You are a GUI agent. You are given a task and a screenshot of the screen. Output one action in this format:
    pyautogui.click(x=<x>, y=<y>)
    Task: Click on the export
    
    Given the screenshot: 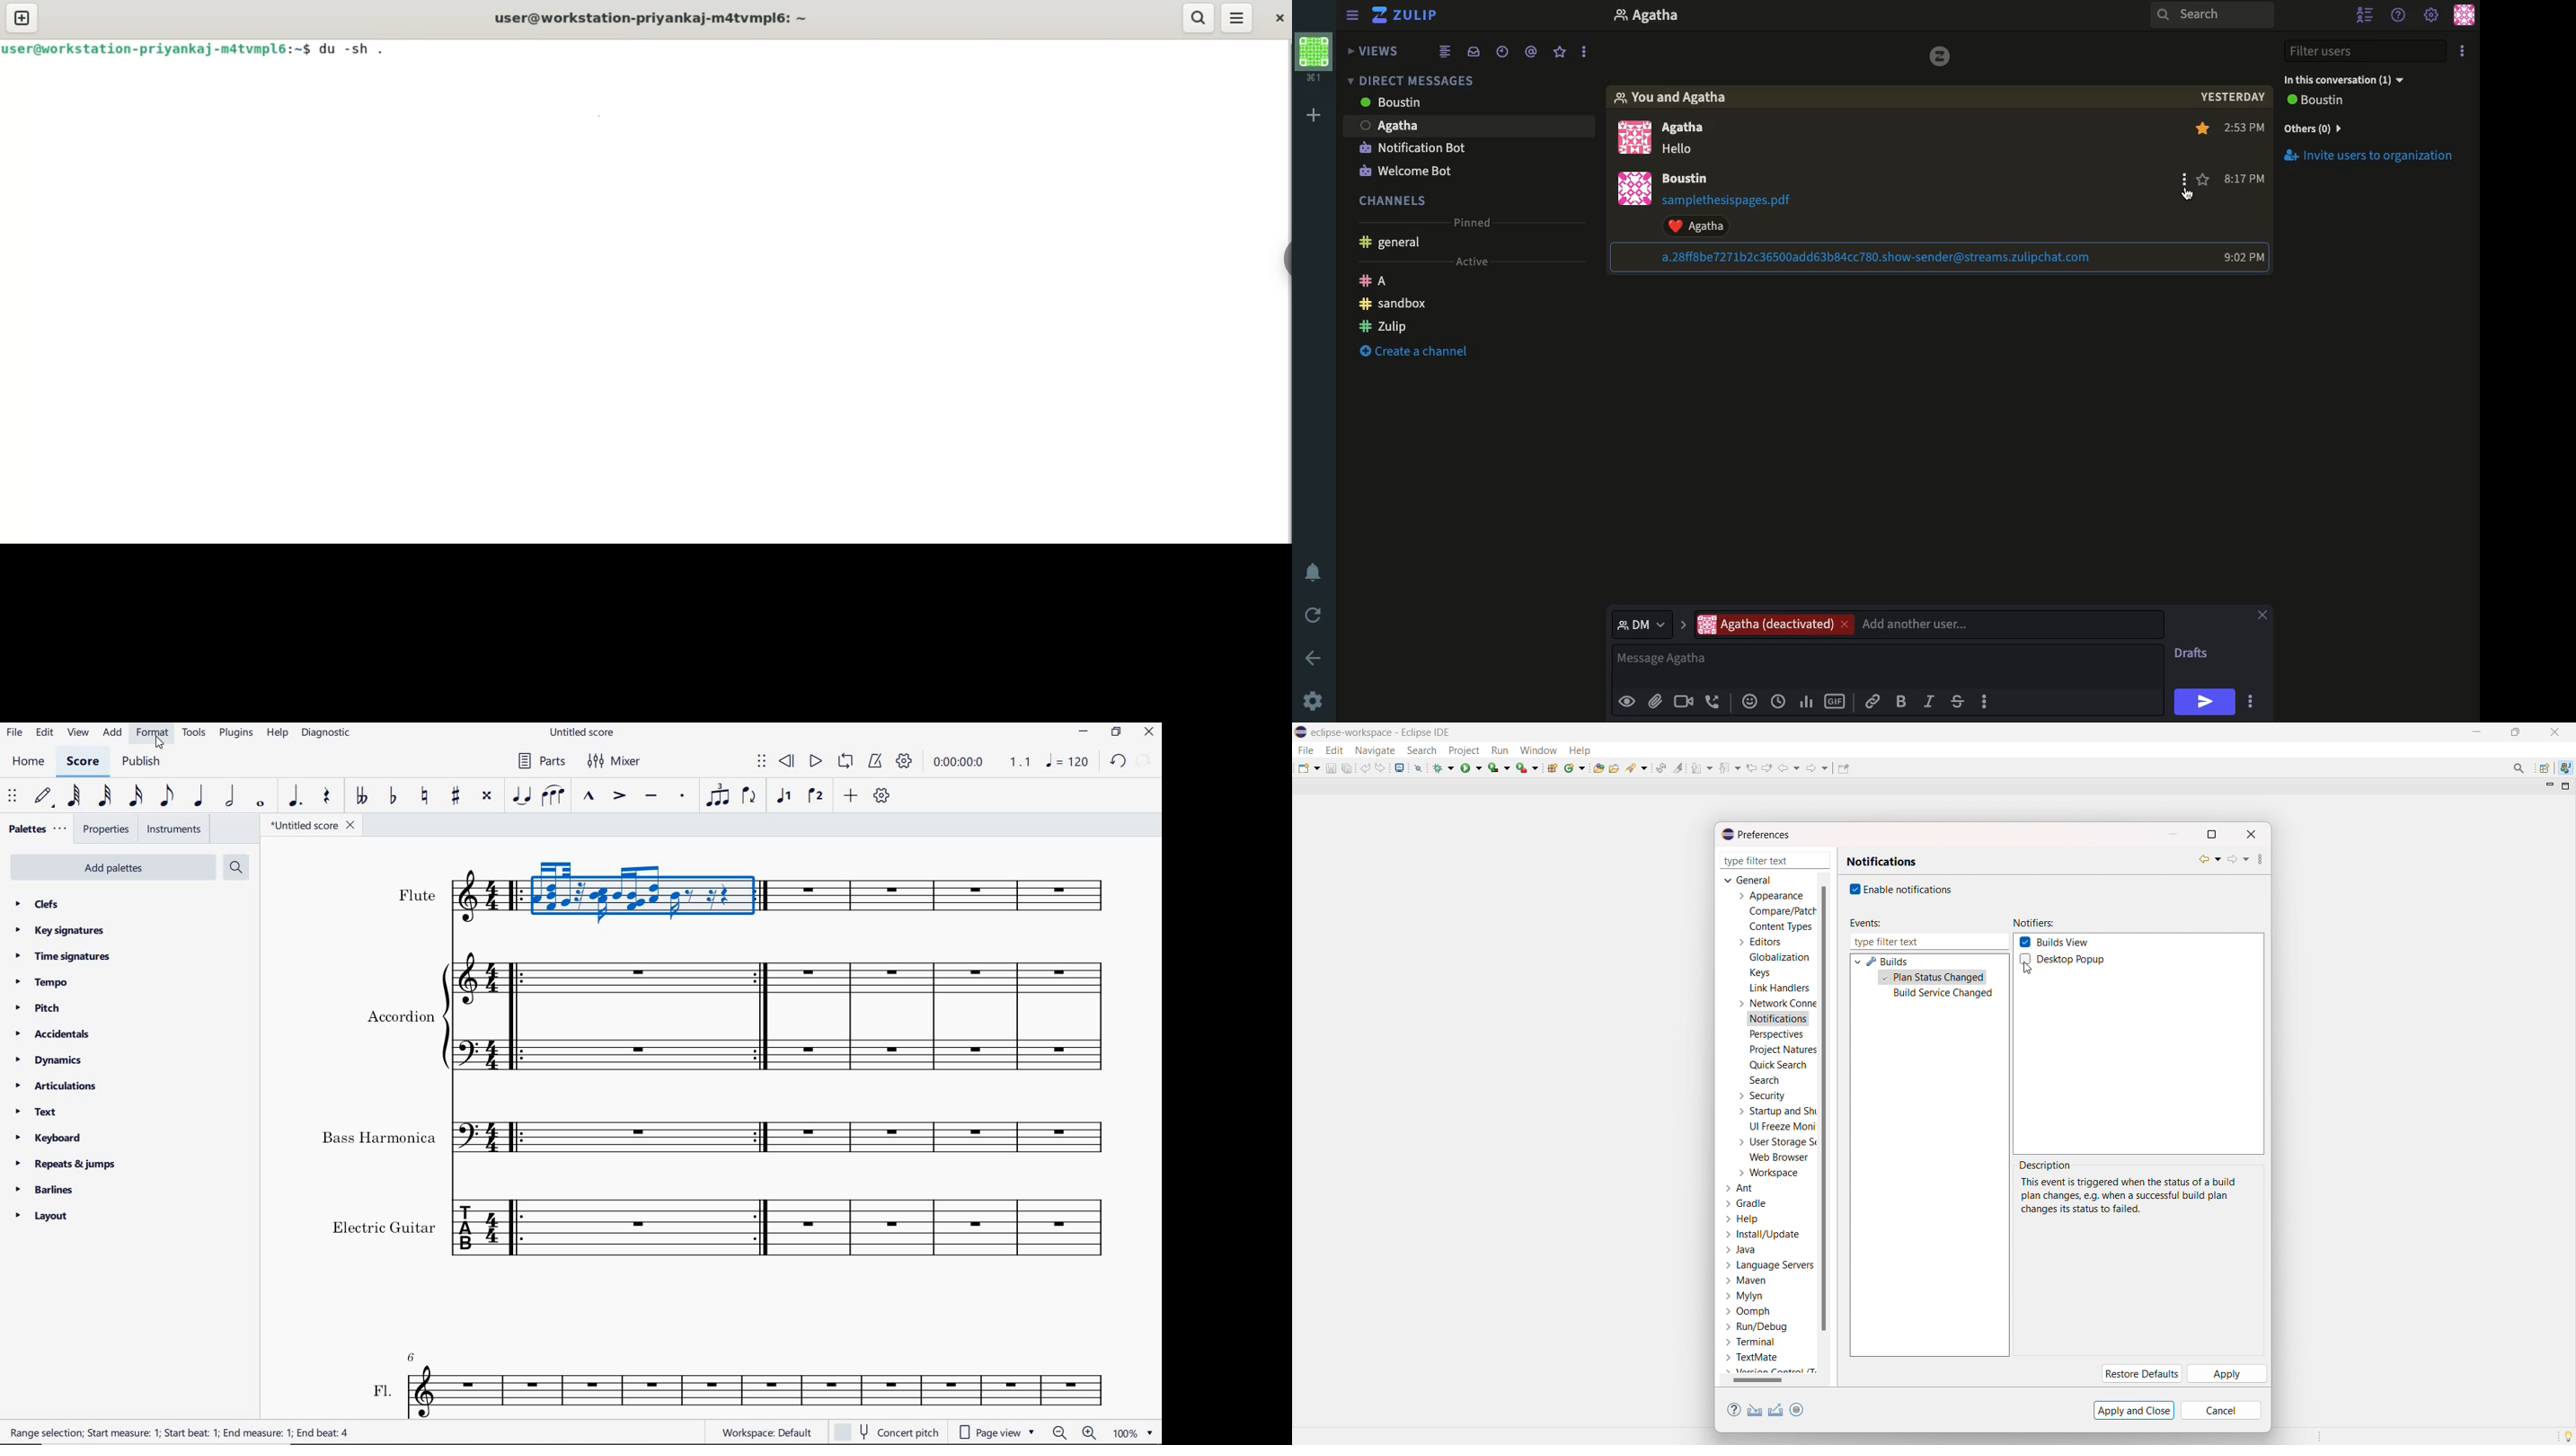 What is the action you would take?
    pyautogui.click(x=1776, y=1410)
    